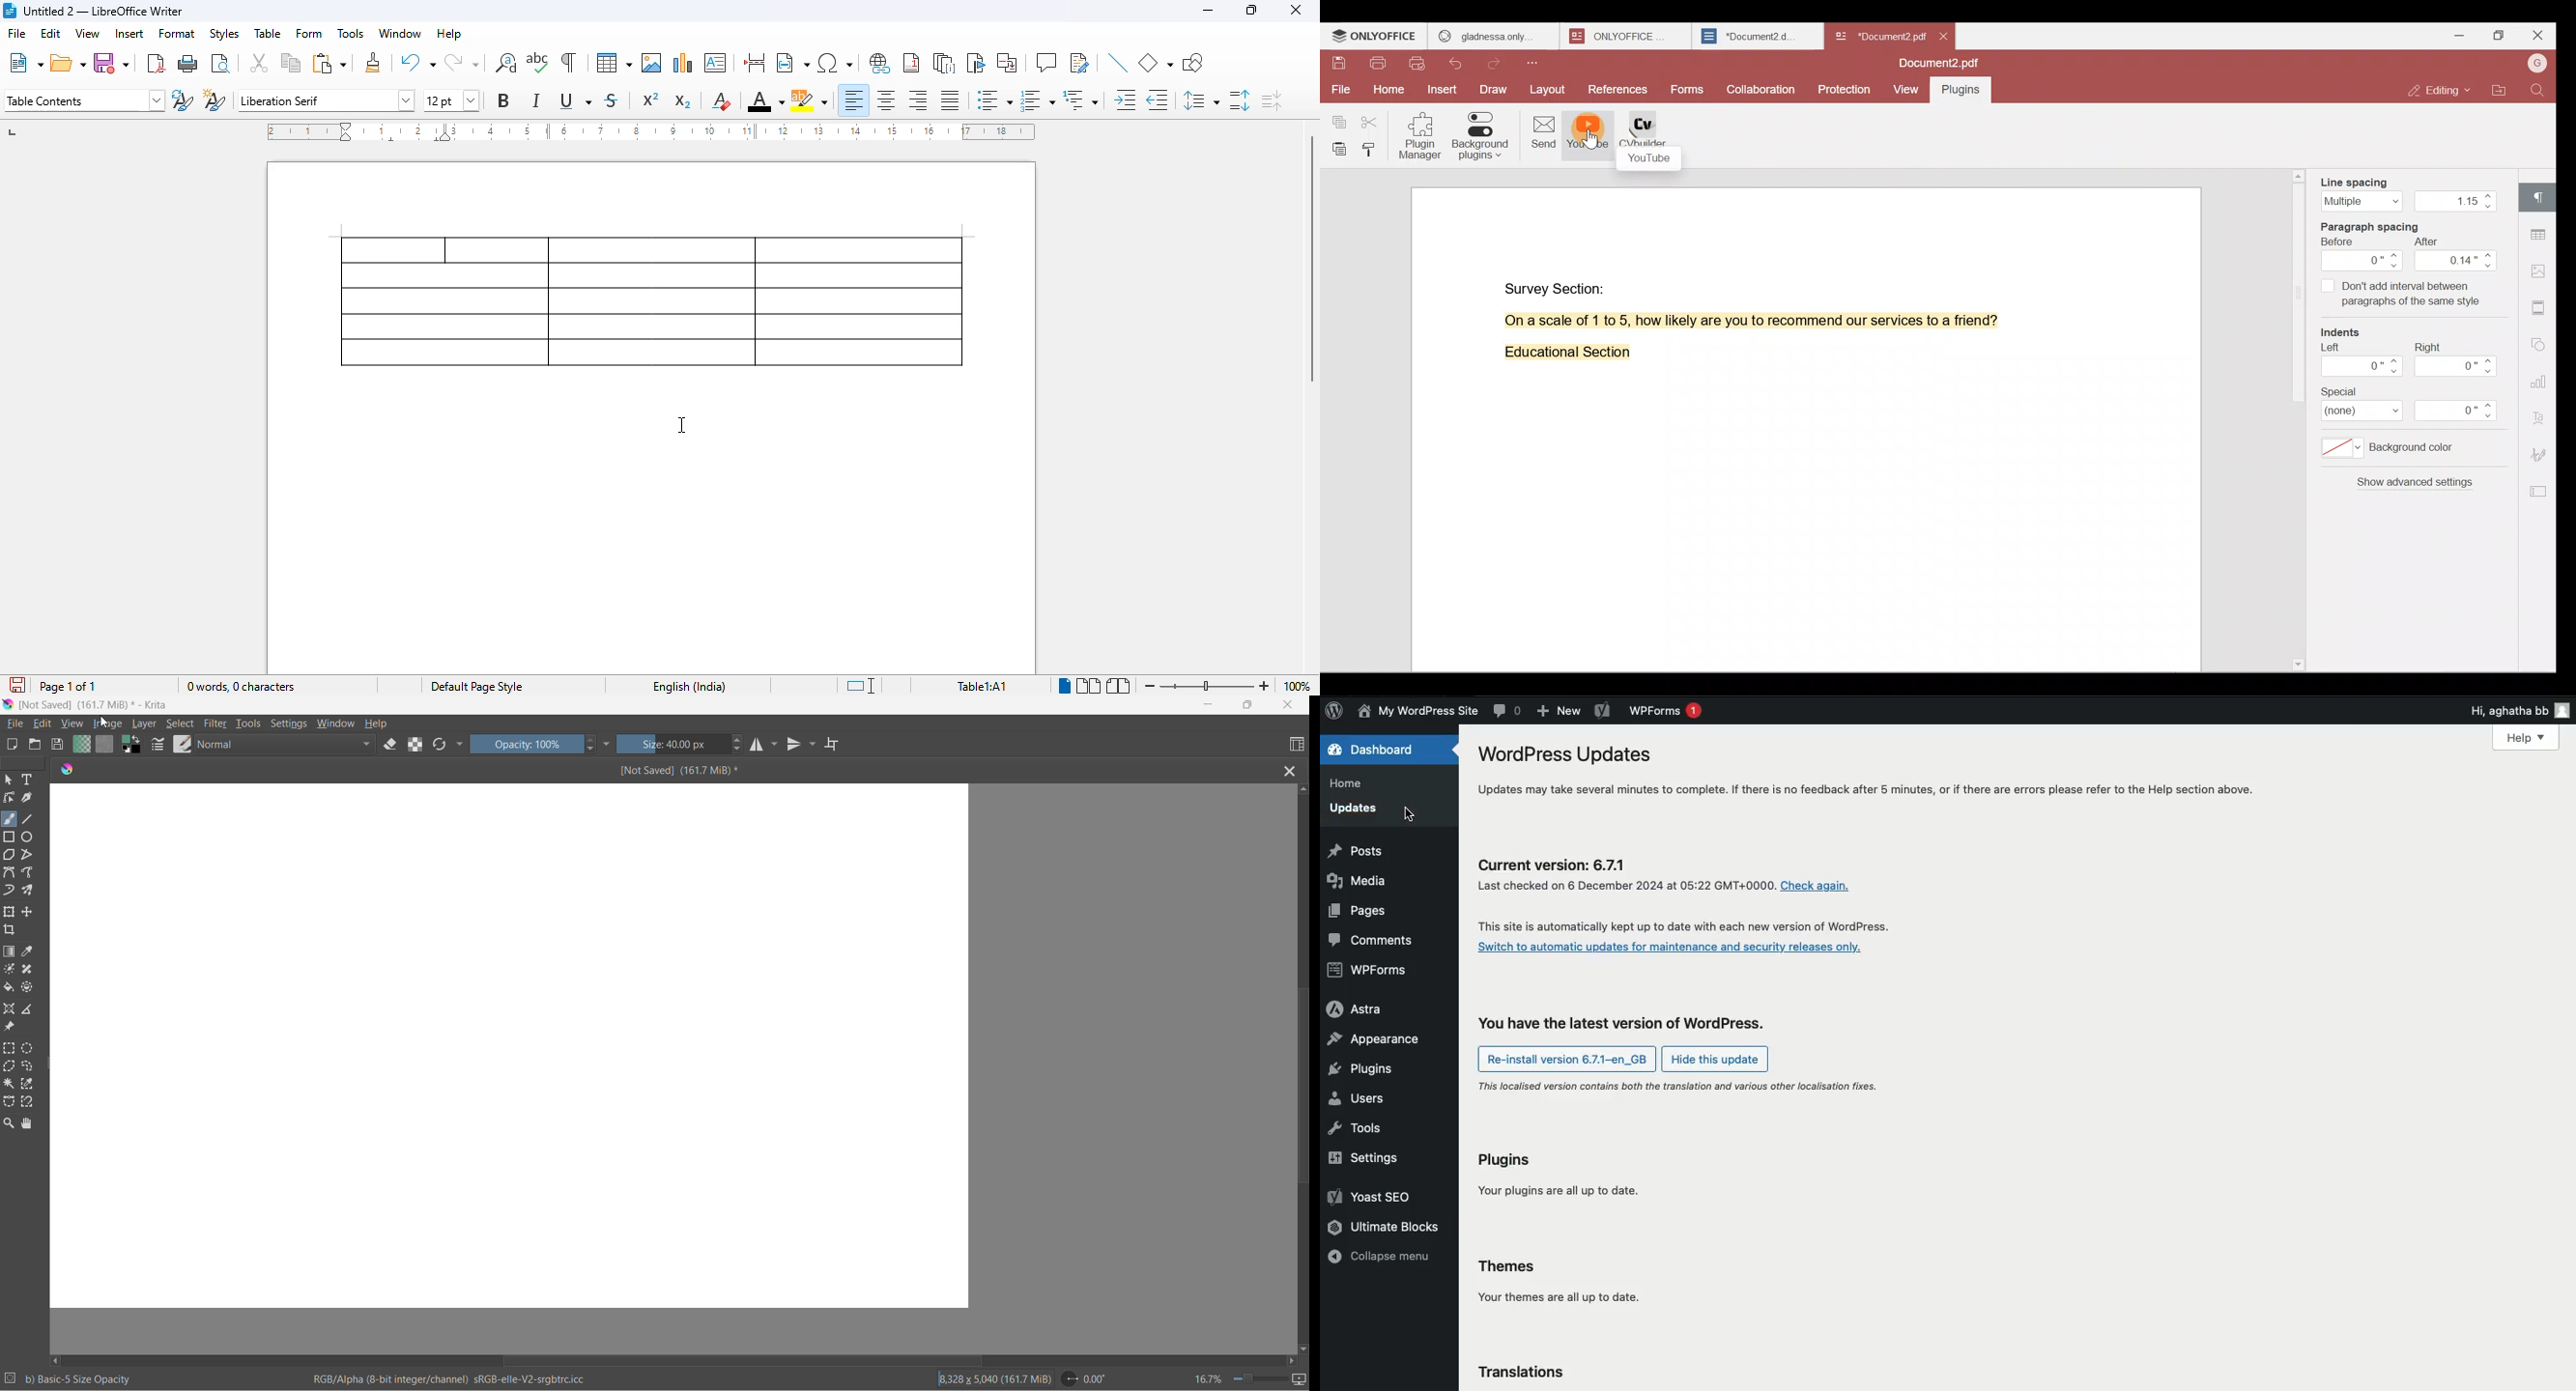 The image size is (2576, 1400). What do you see at coordinates (30, 817) in the screenshot?
I see `line tool` at bounding box center [30, 817].